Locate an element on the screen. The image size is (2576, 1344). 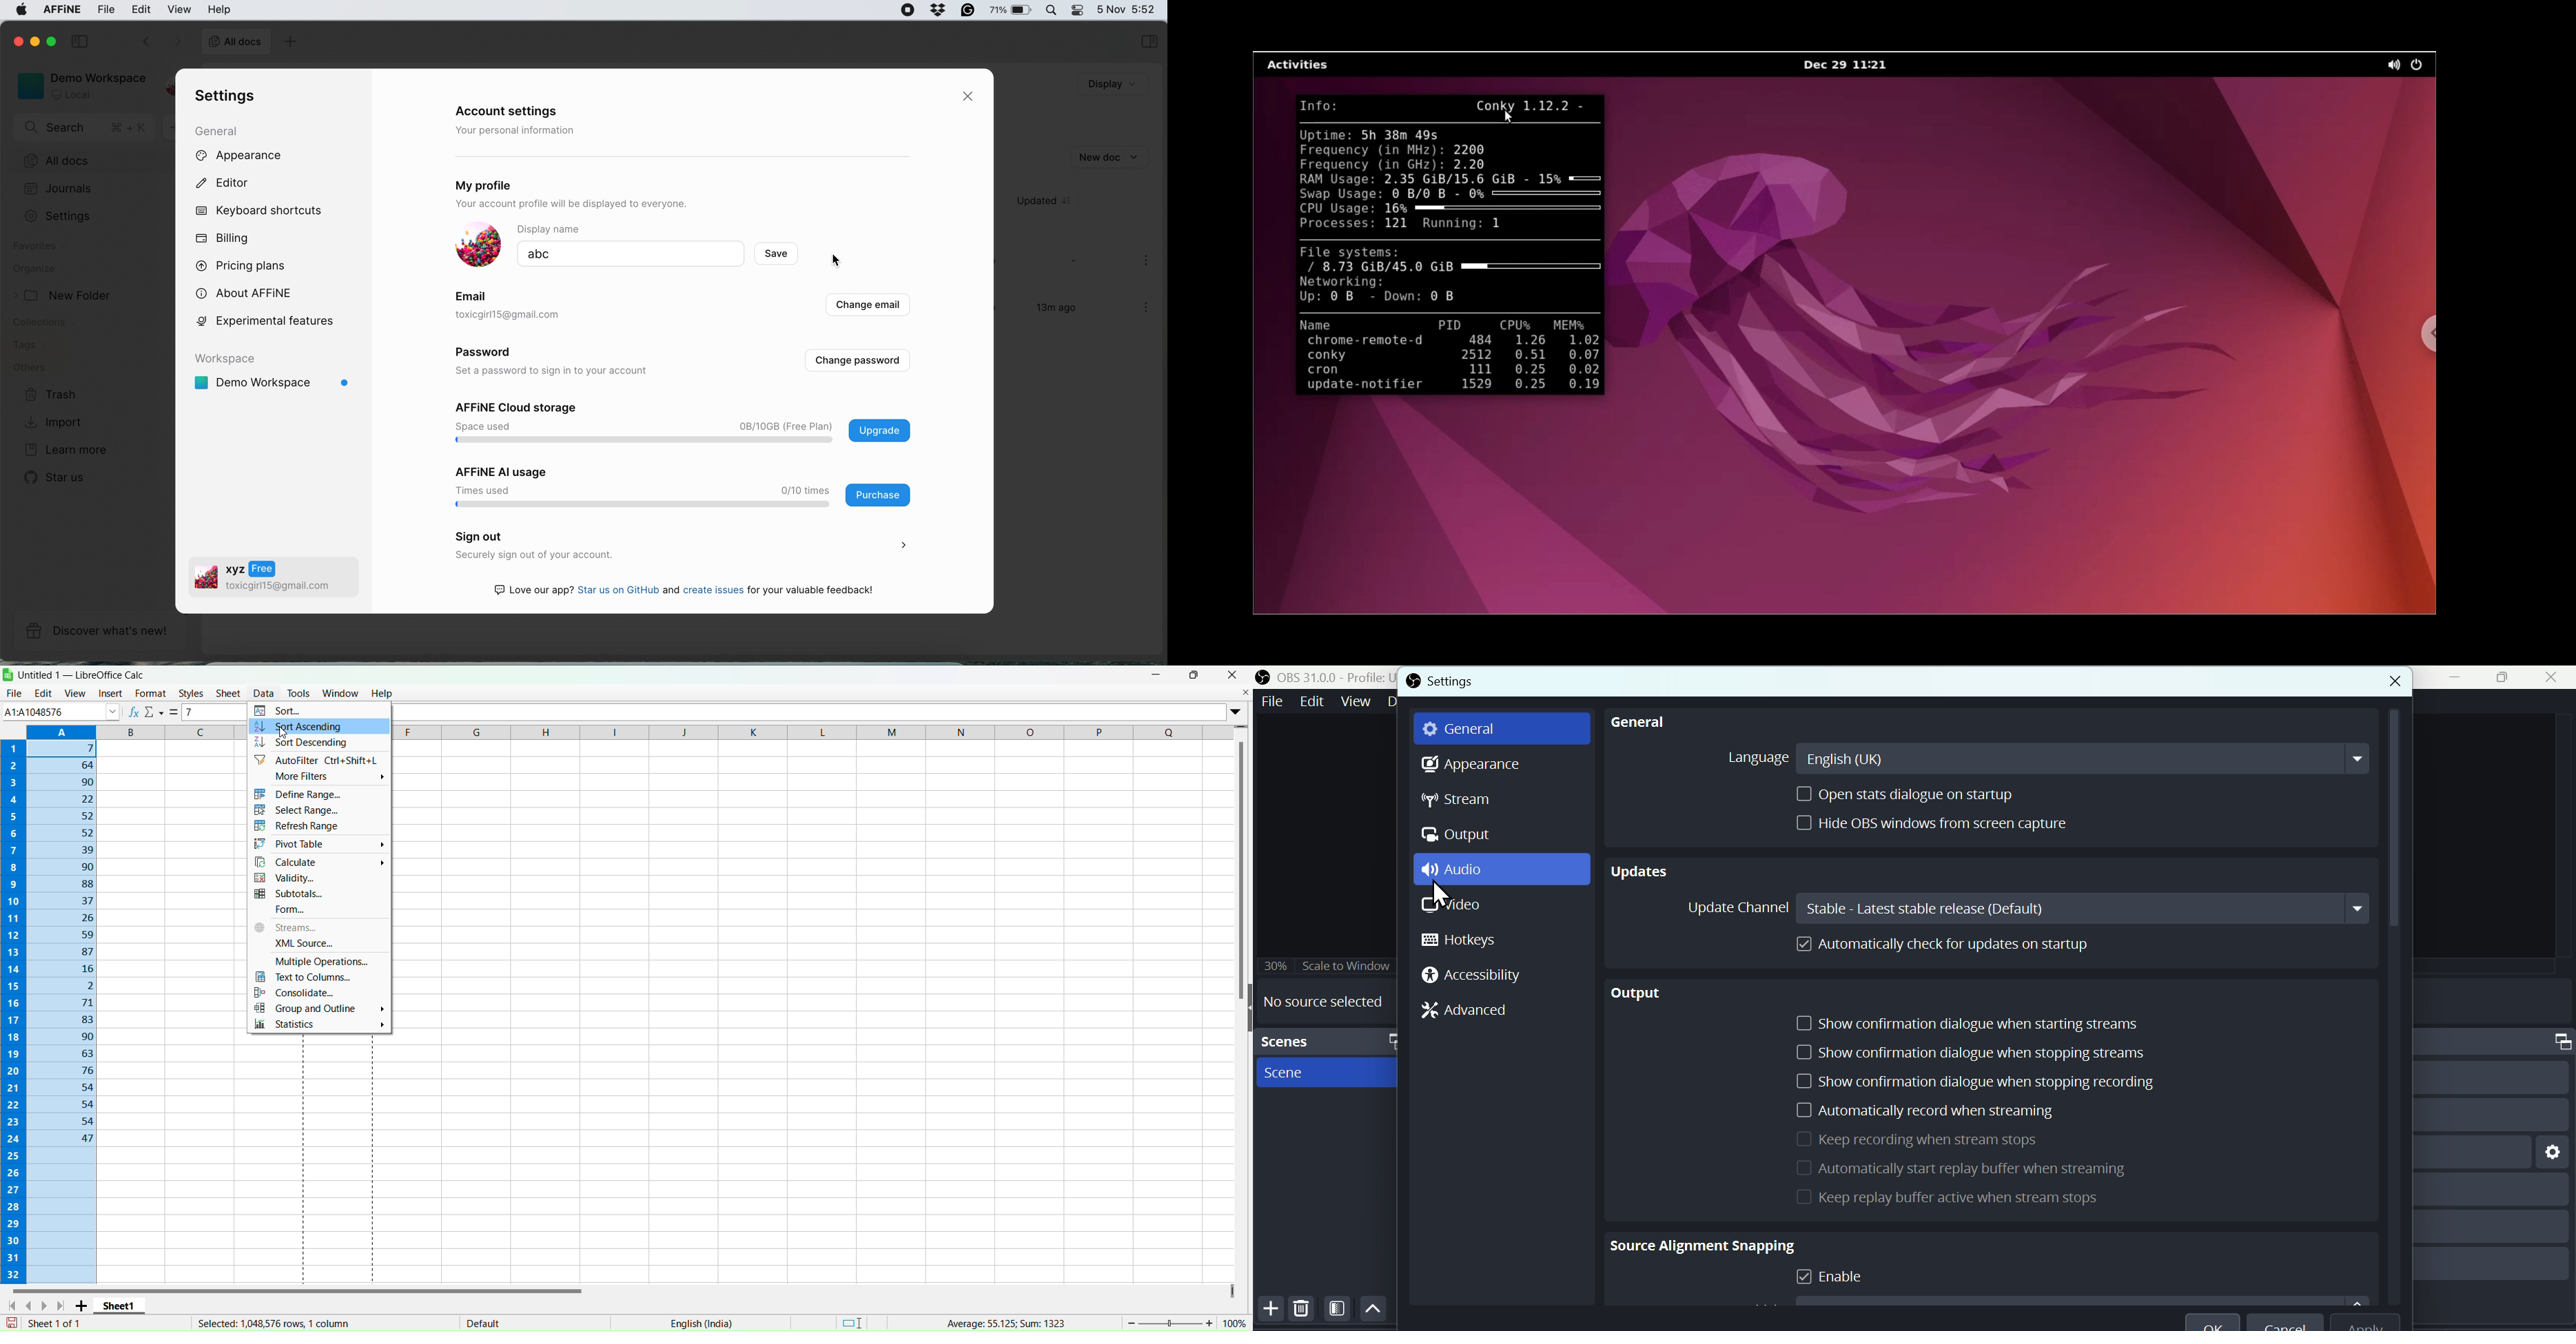
Accessibility is located at coordinates (1475, 976).